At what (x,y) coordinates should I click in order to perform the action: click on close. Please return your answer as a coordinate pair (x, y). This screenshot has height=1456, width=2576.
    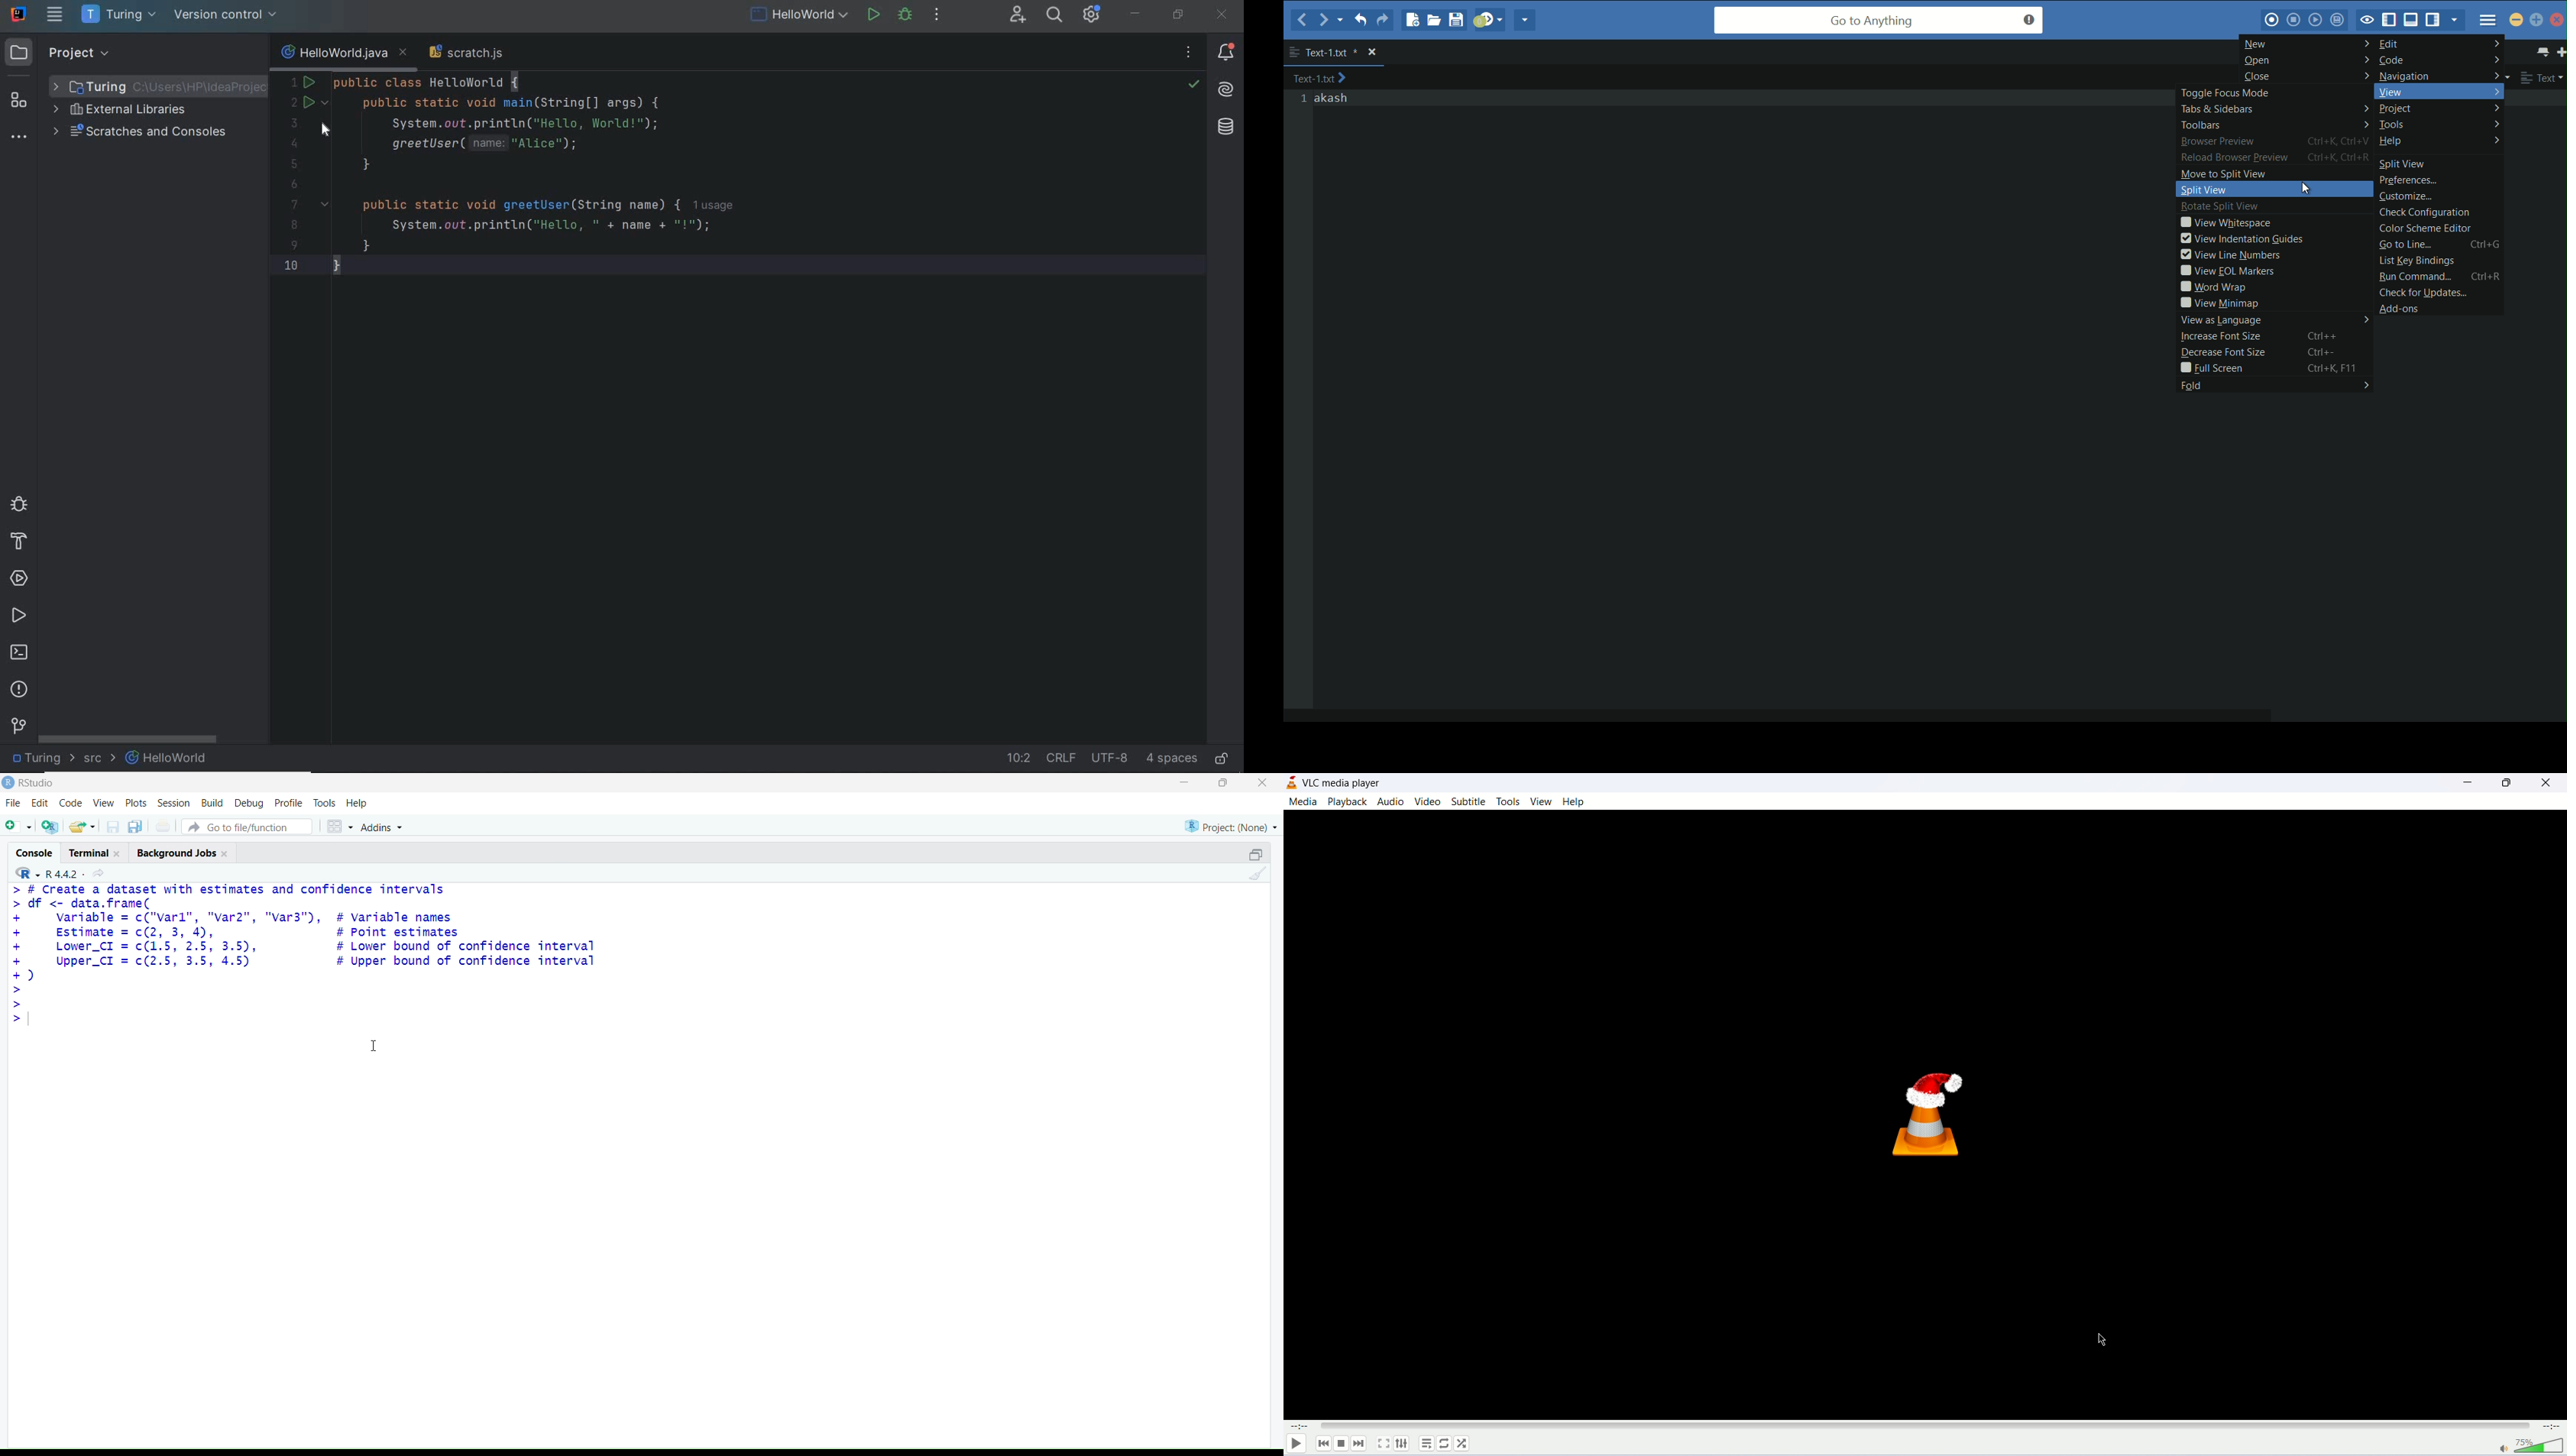
    Looking at the image, I should click on (1263, 784).